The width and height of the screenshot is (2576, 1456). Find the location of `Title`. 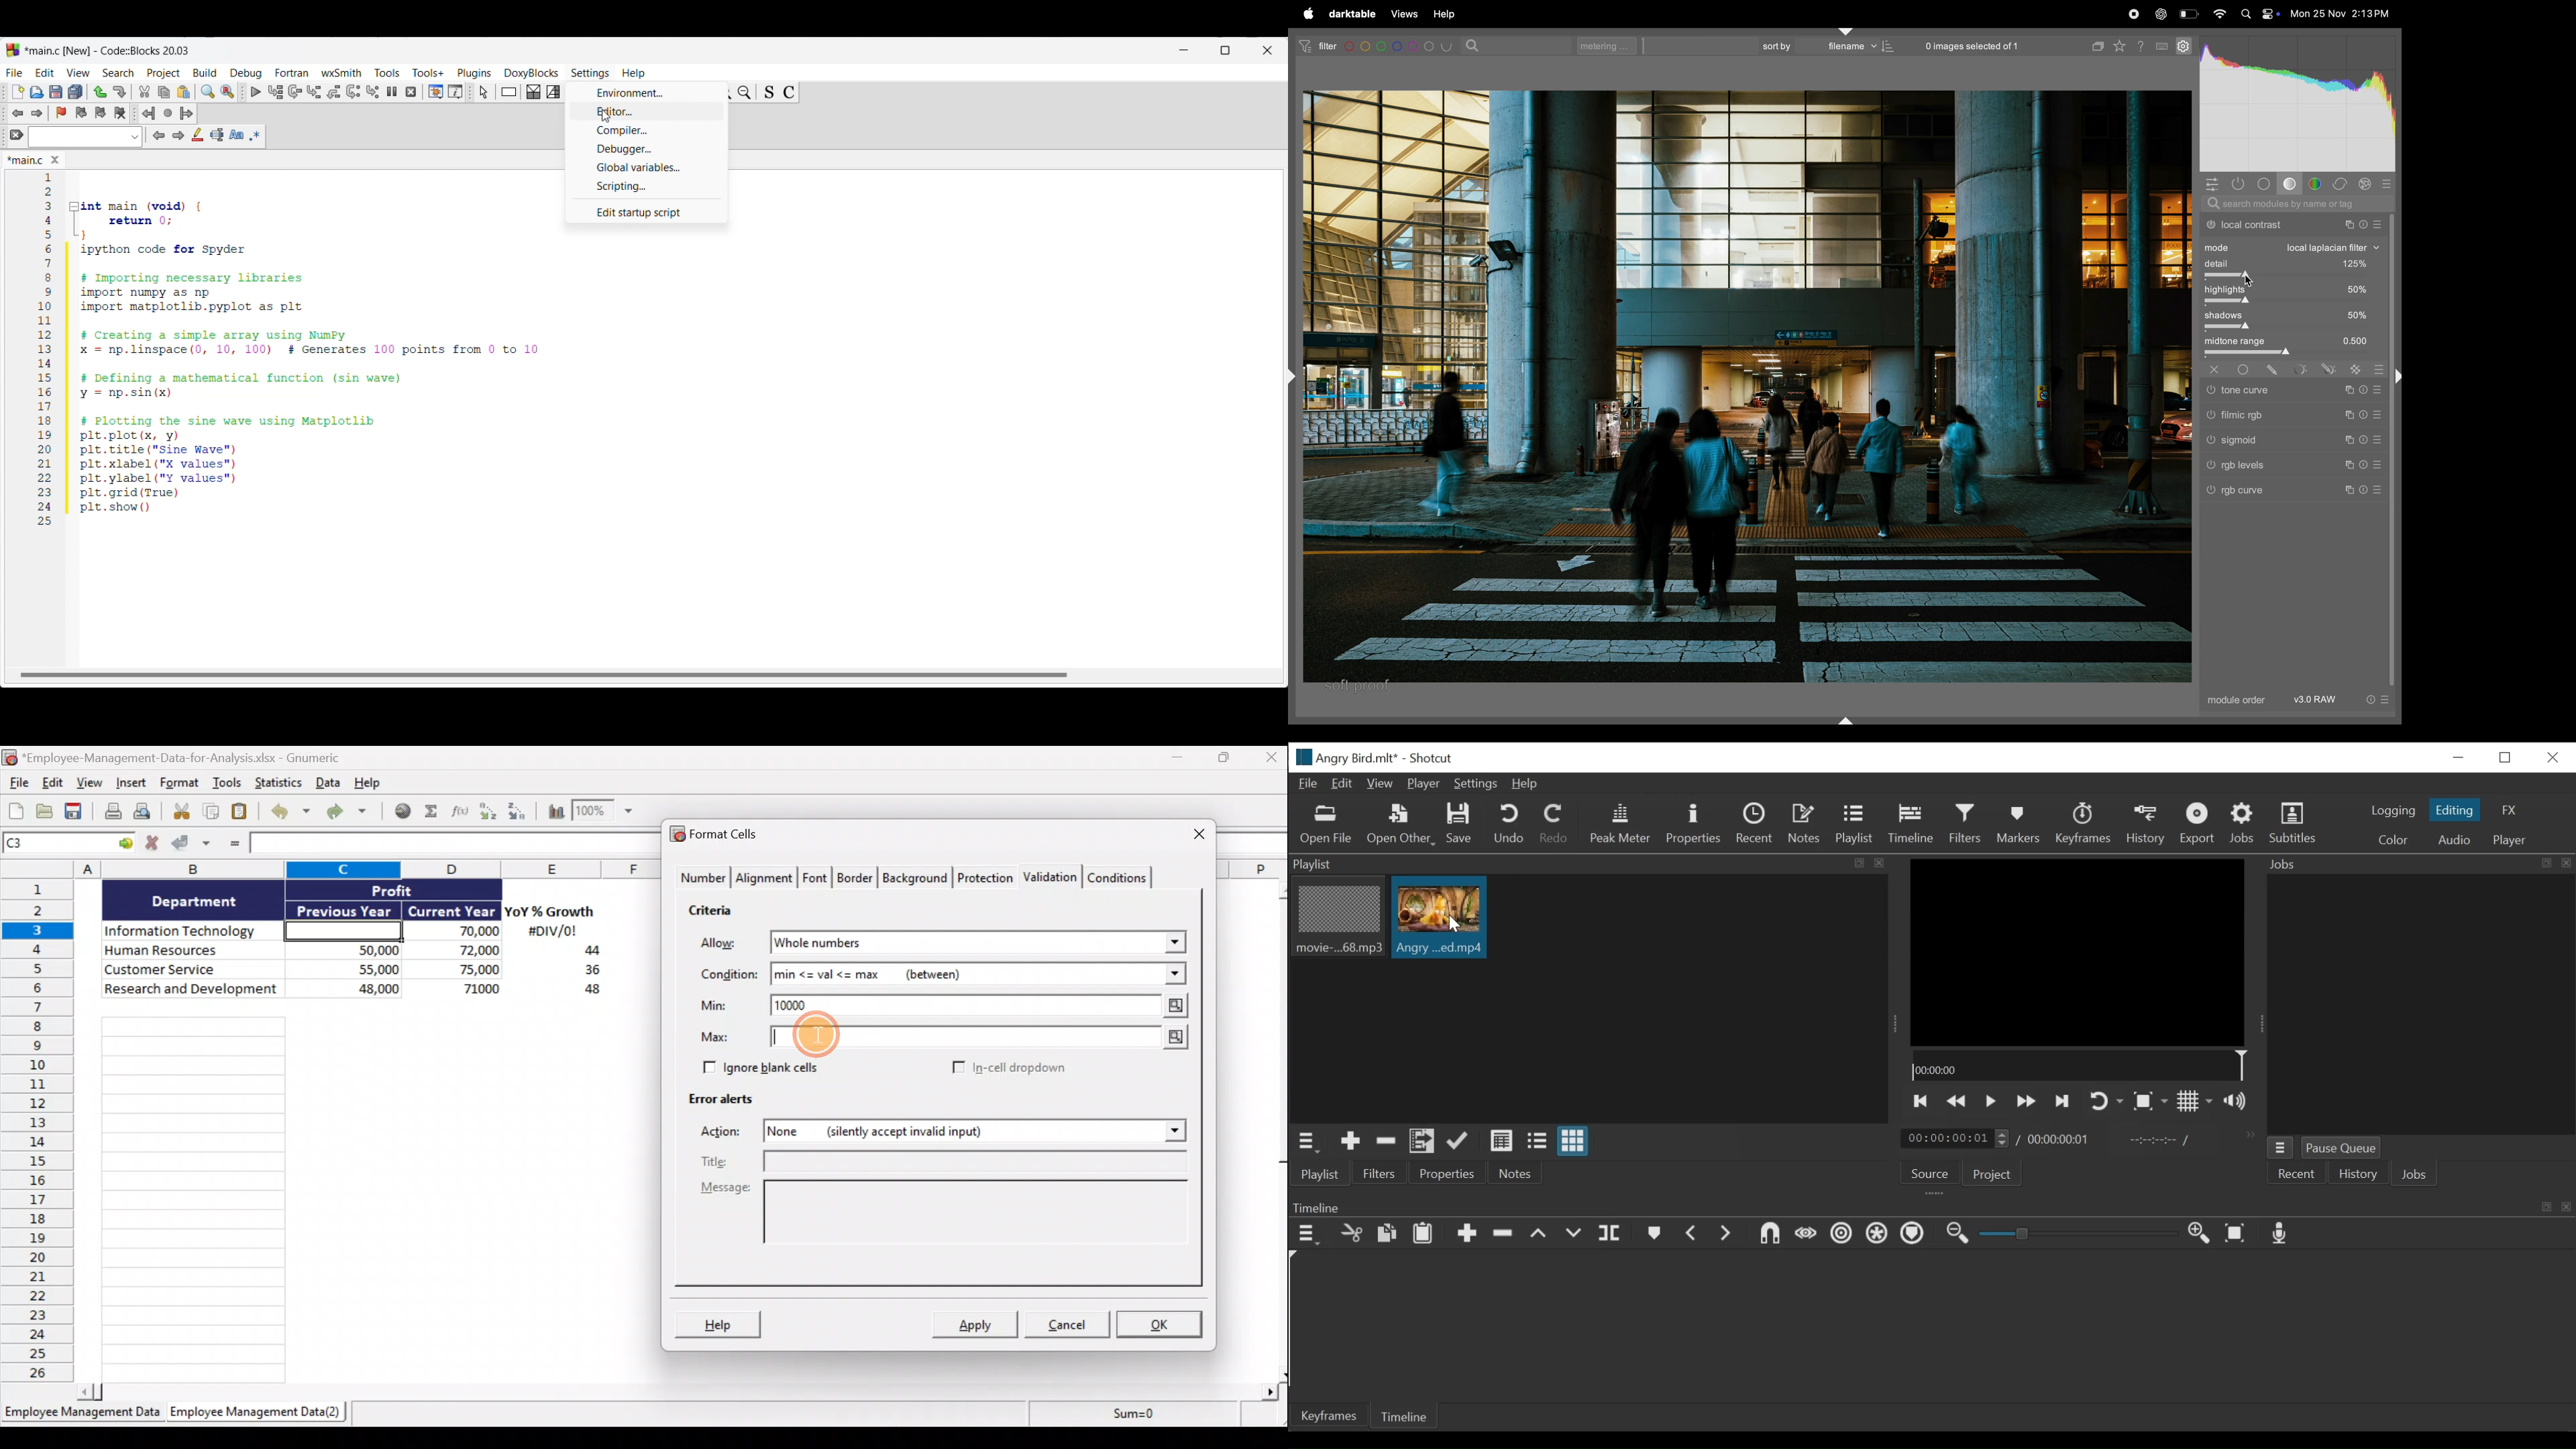

Title is located at coordinates (948, 1161).